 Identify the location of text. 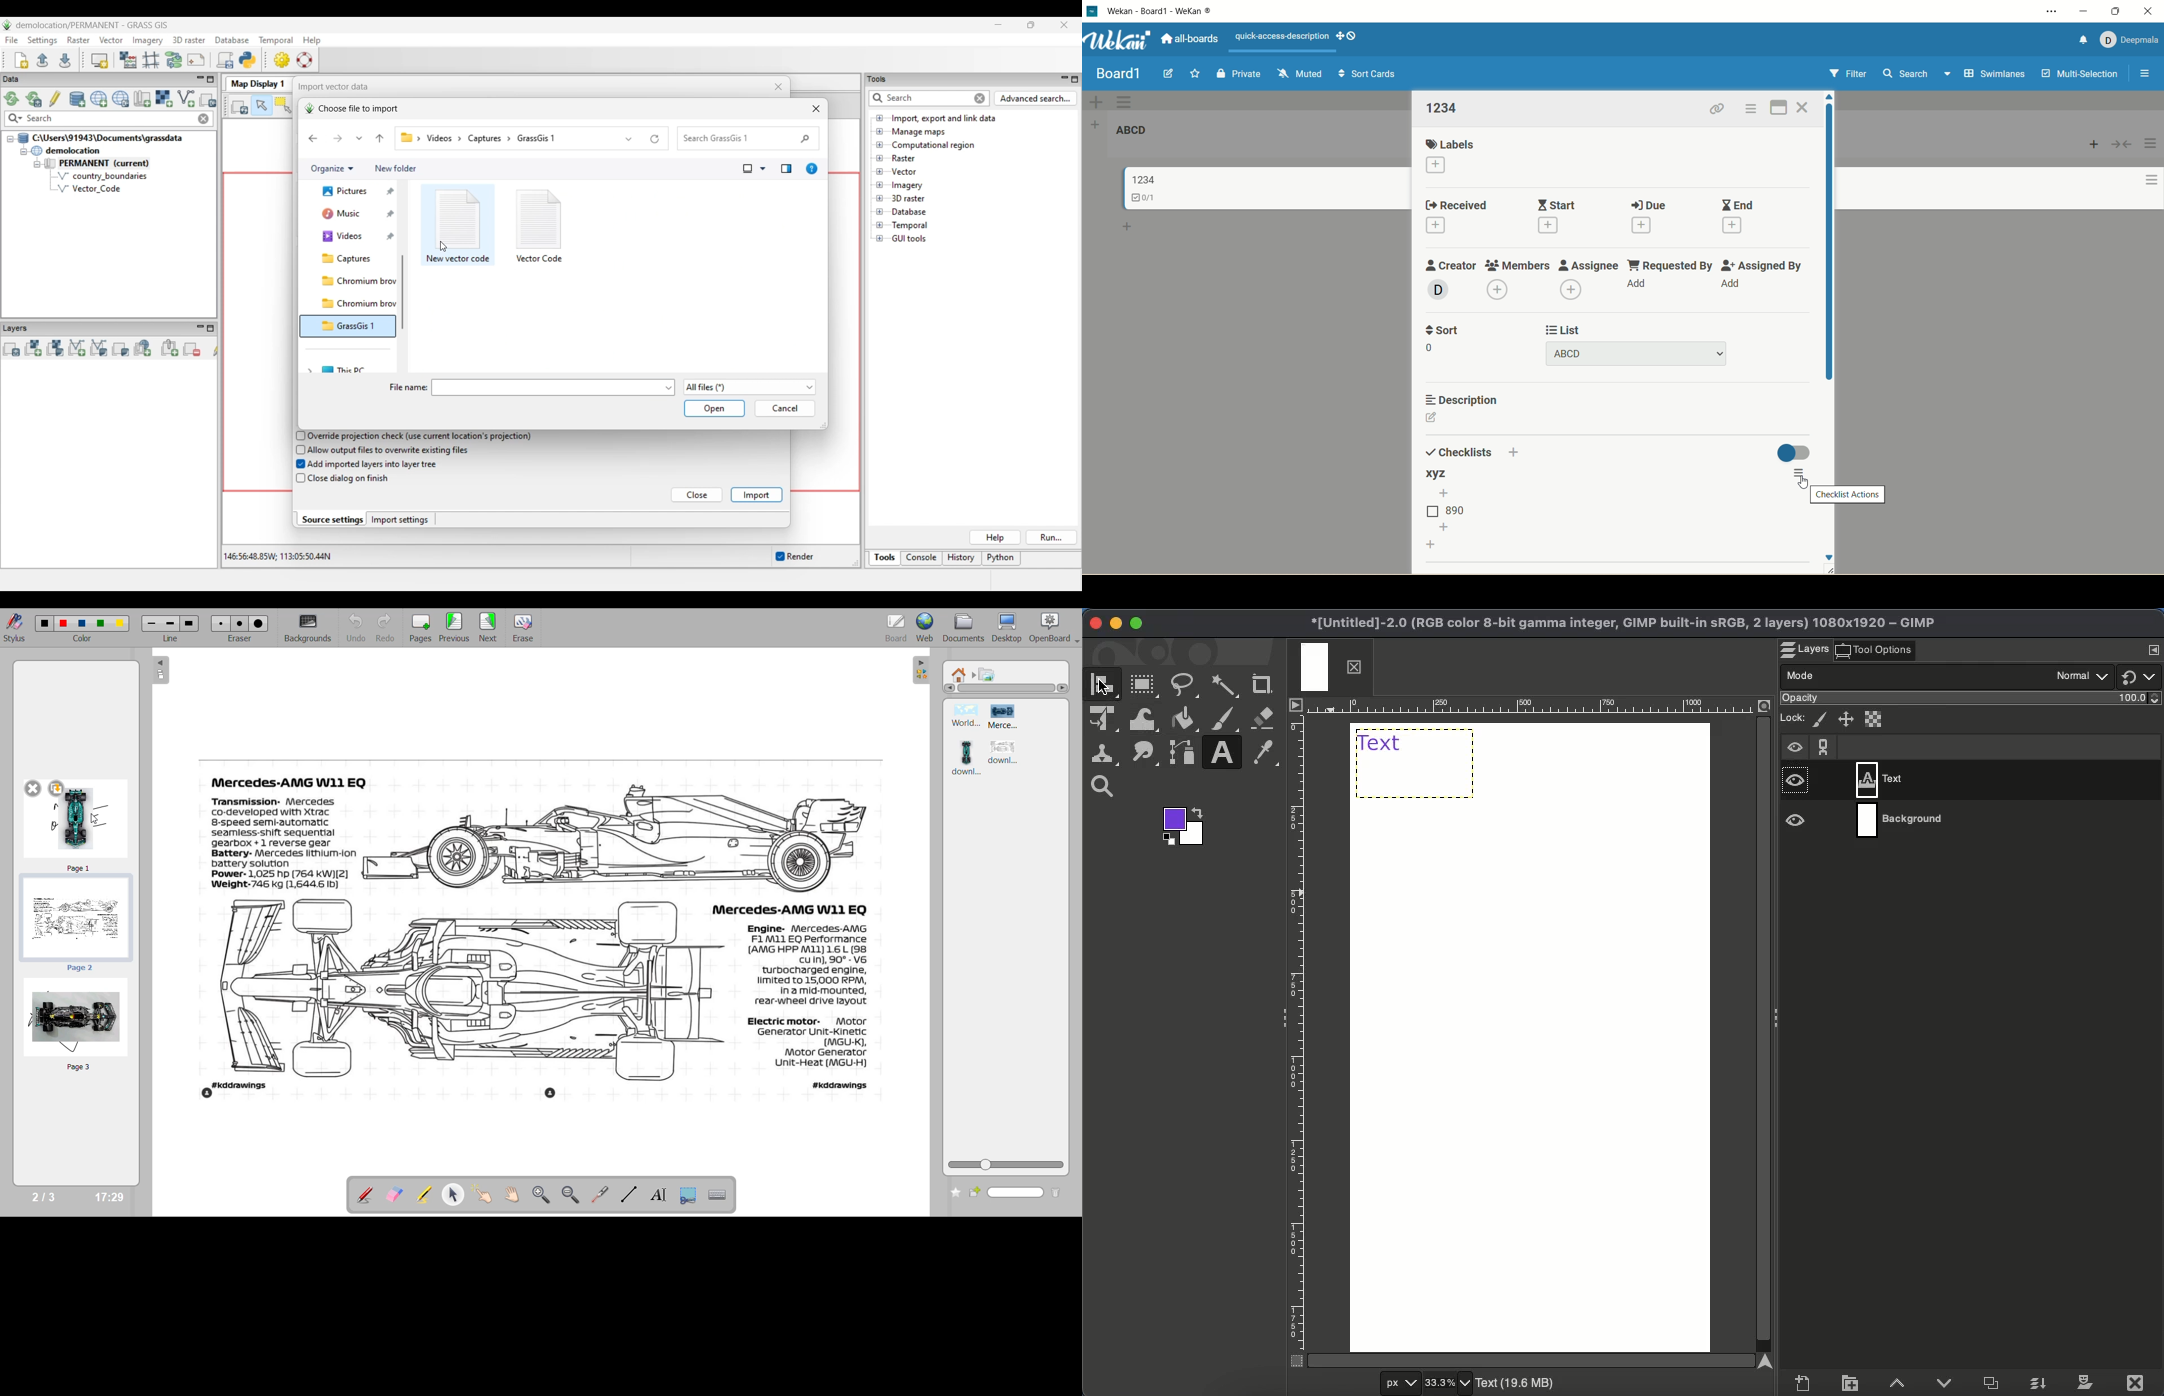
(1282, 37).